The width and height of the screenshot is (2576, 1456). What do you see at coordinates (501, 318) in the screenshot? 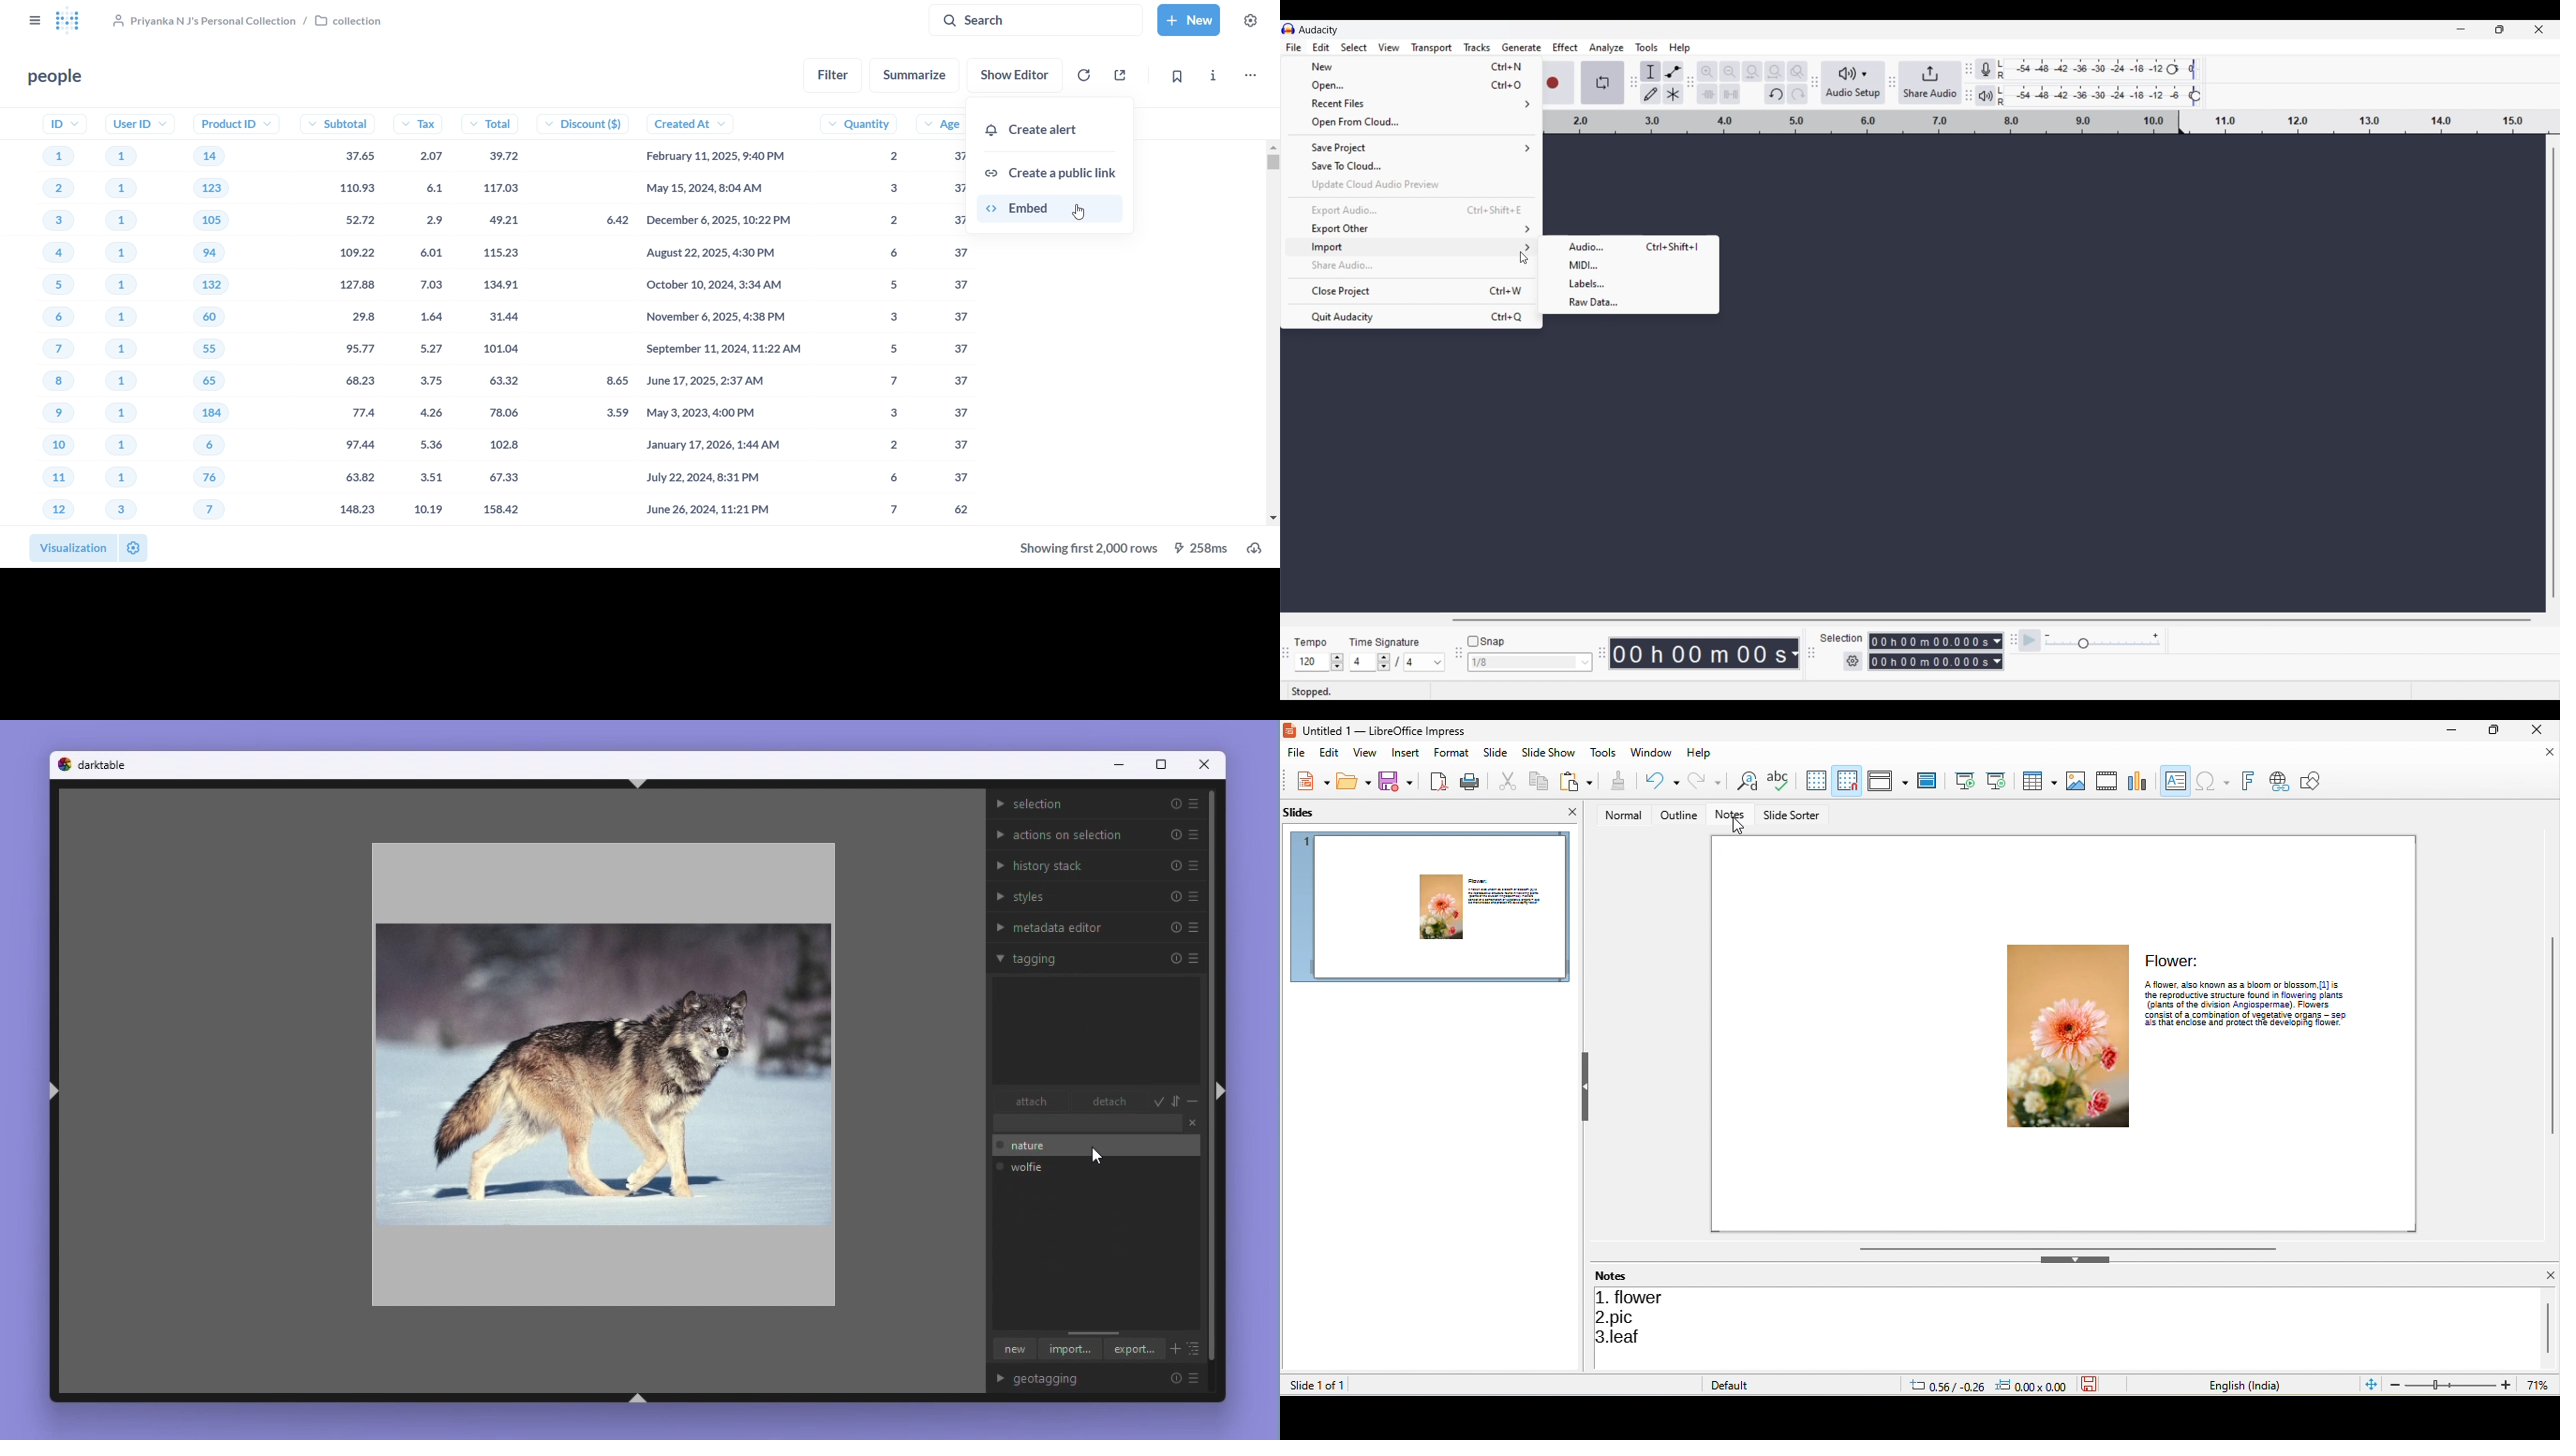
I see `total` at bounding box center [501, 318].